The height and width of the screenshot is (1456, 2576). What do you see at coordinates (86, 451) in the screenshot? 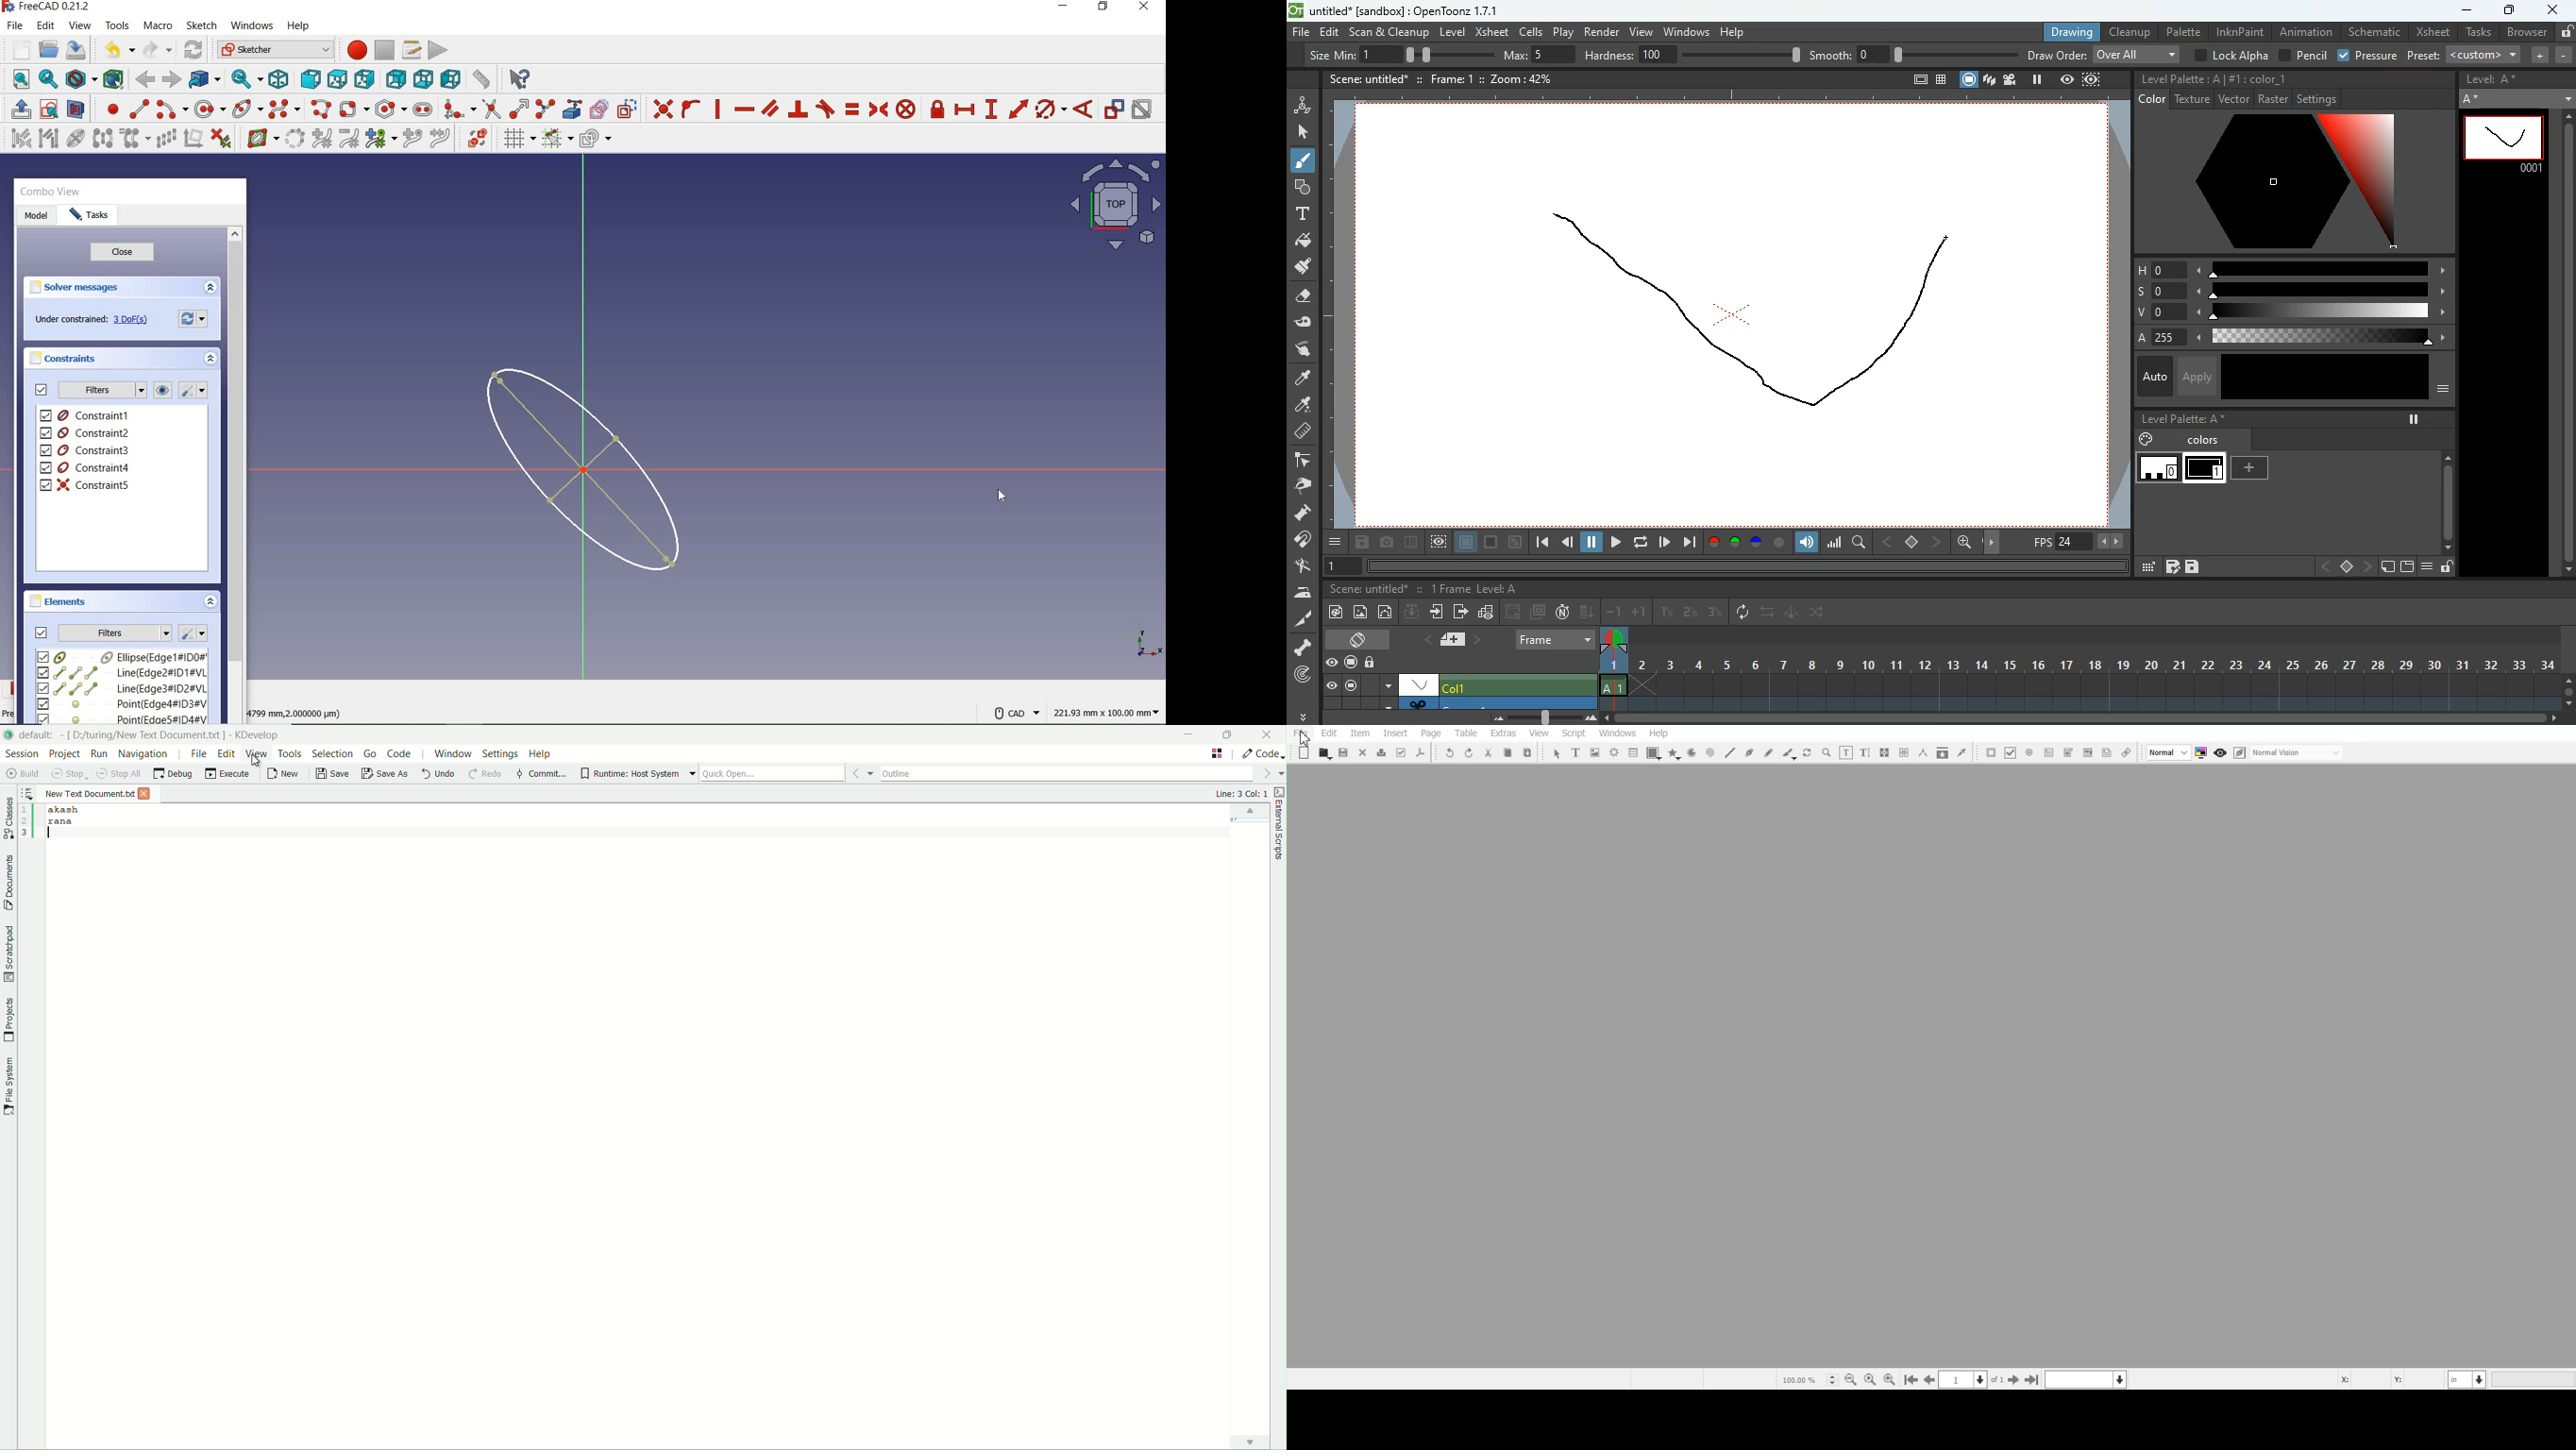
I see `constraint3` at bounding box center [86, 451].